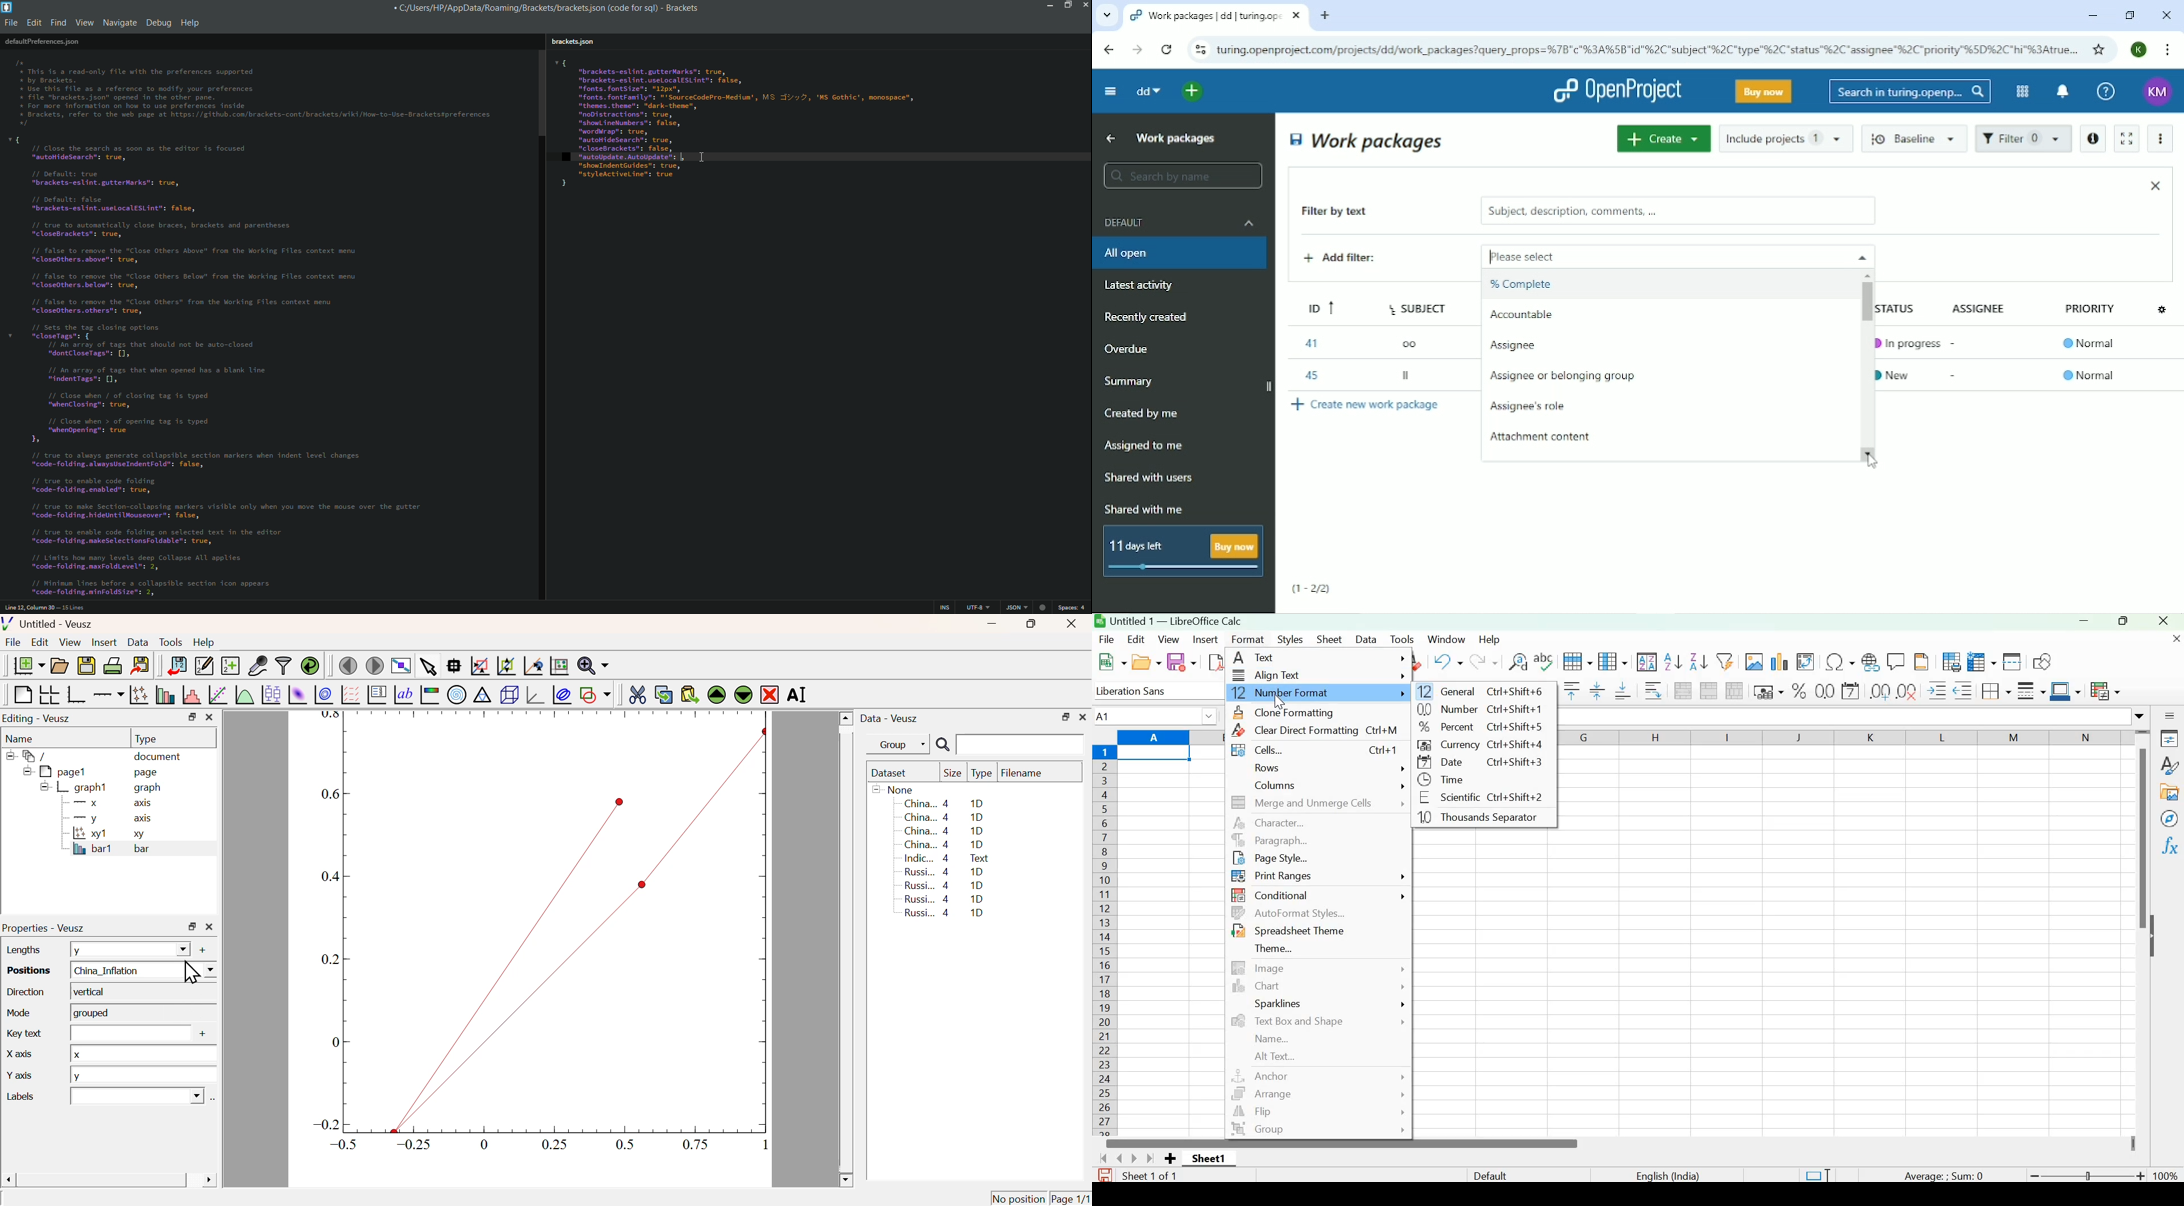 This screenshot has width=2184, height=1232. I want to click on Split window, so click(2012, 662).